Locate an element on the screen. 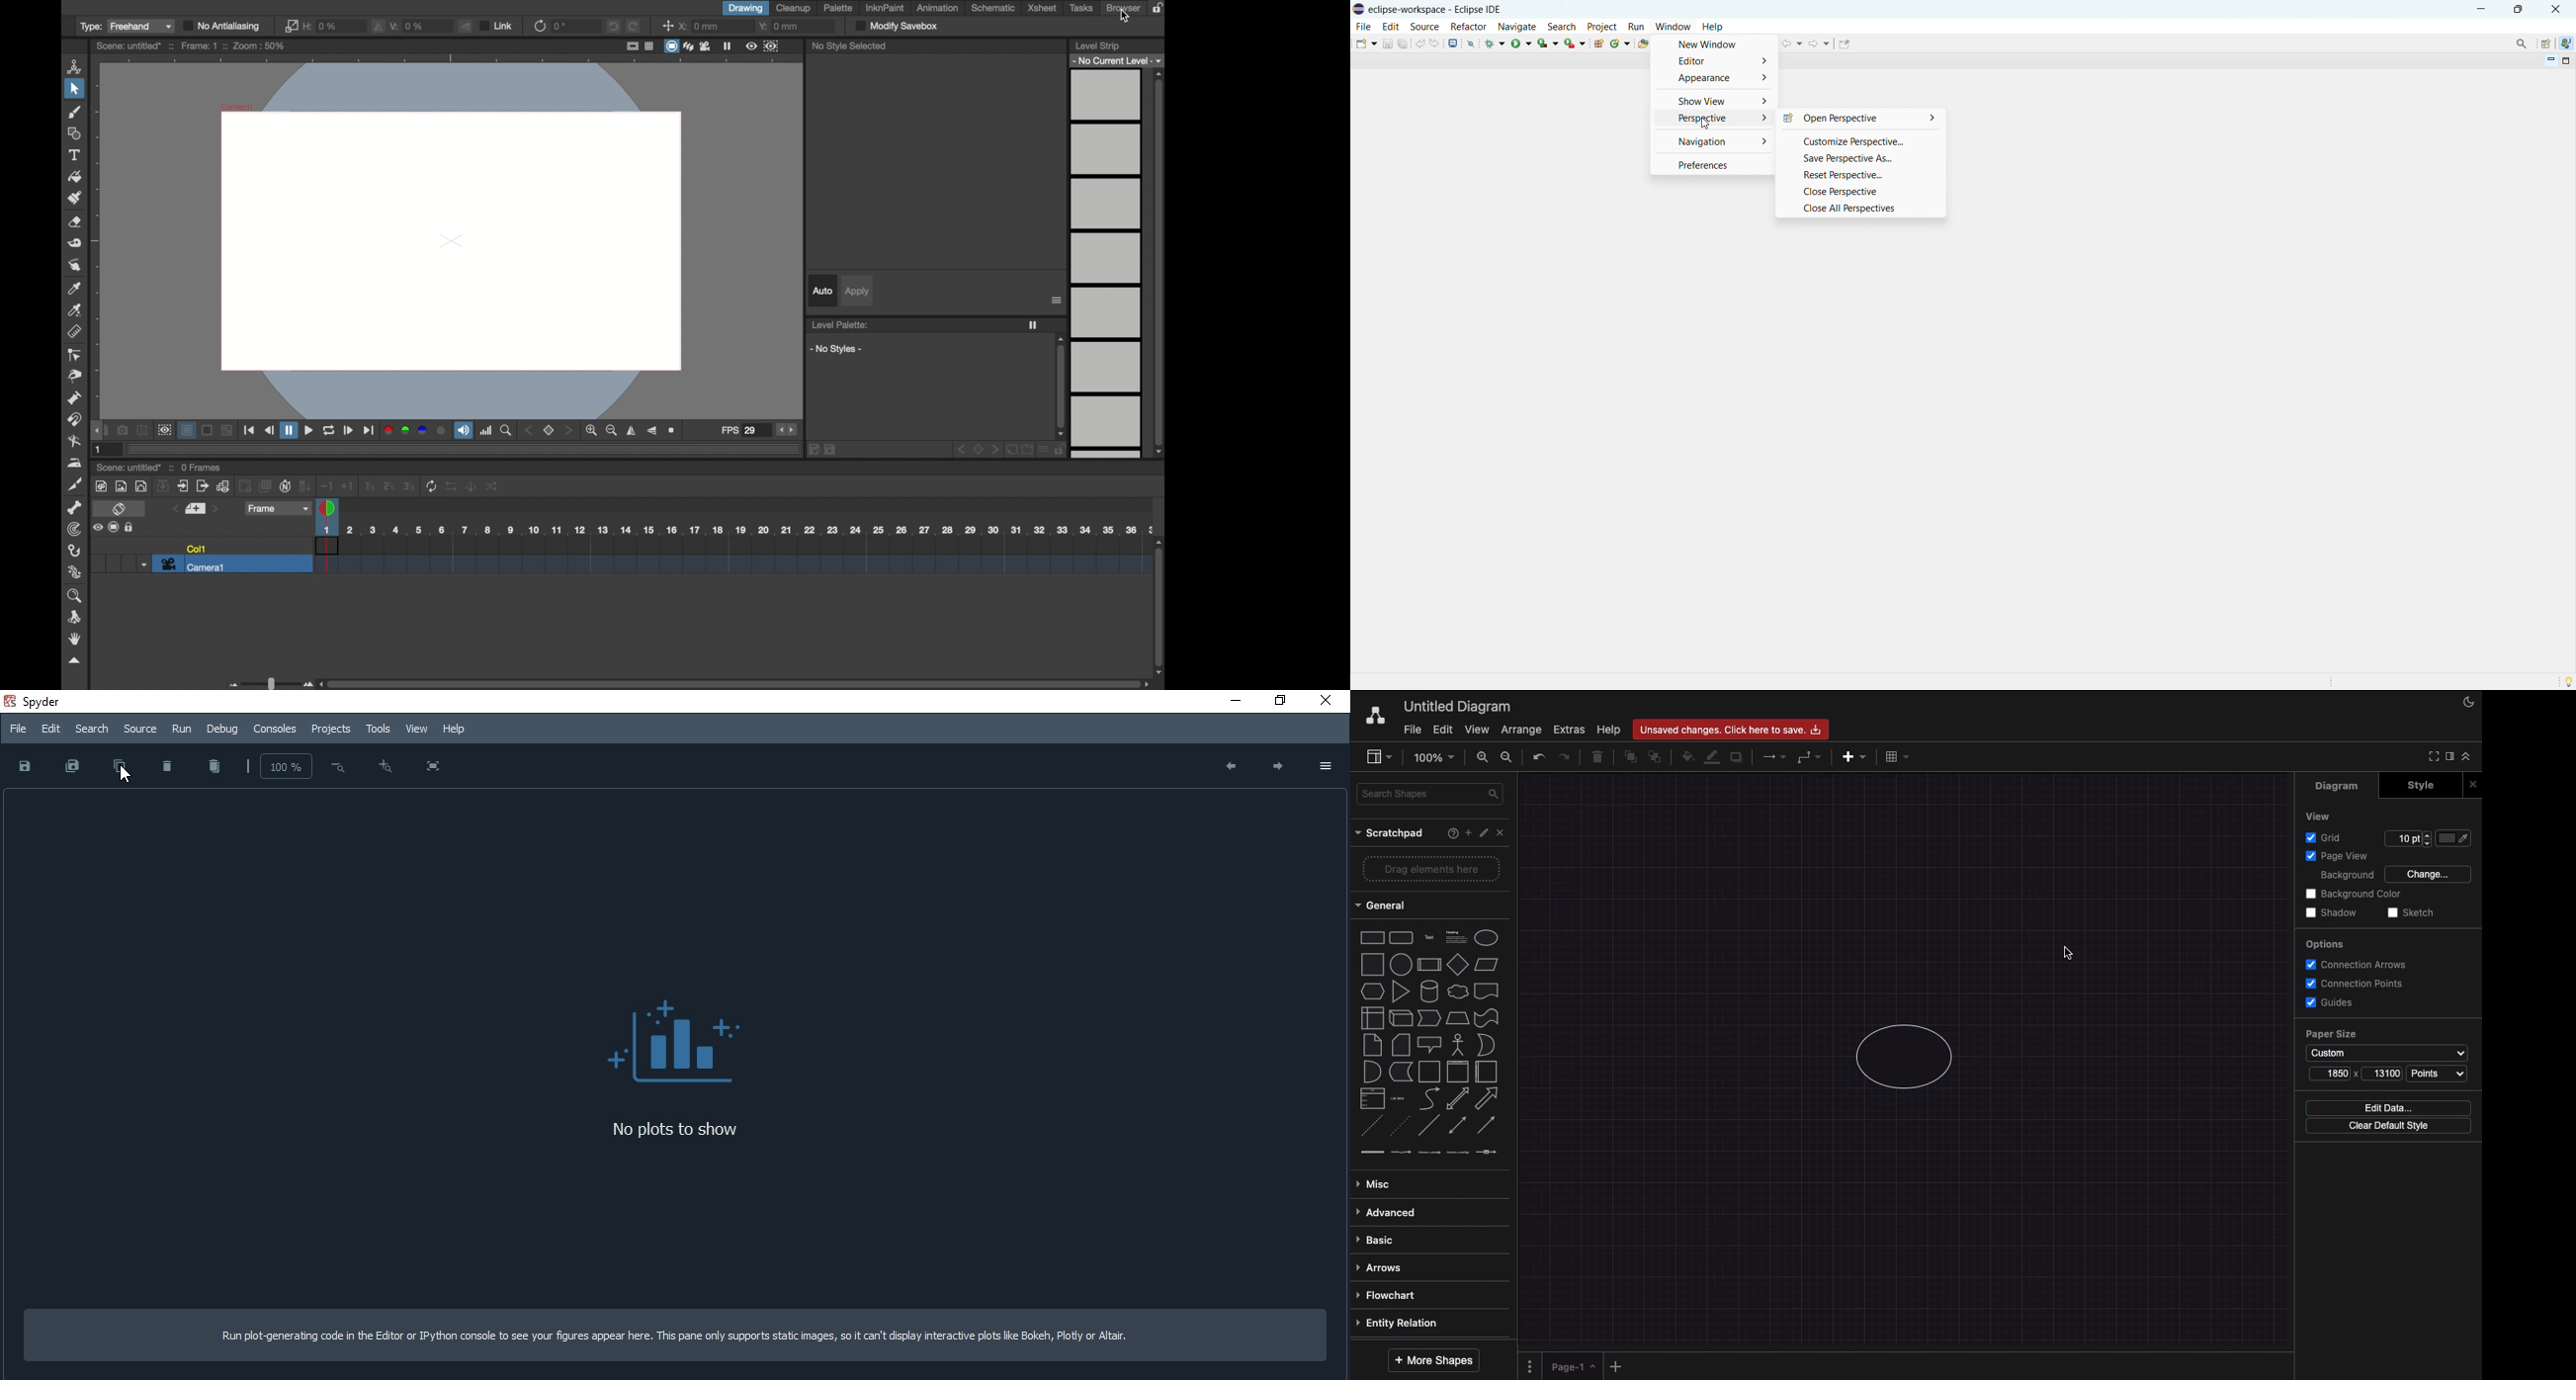  Process is located at coordinates (1427, 966).